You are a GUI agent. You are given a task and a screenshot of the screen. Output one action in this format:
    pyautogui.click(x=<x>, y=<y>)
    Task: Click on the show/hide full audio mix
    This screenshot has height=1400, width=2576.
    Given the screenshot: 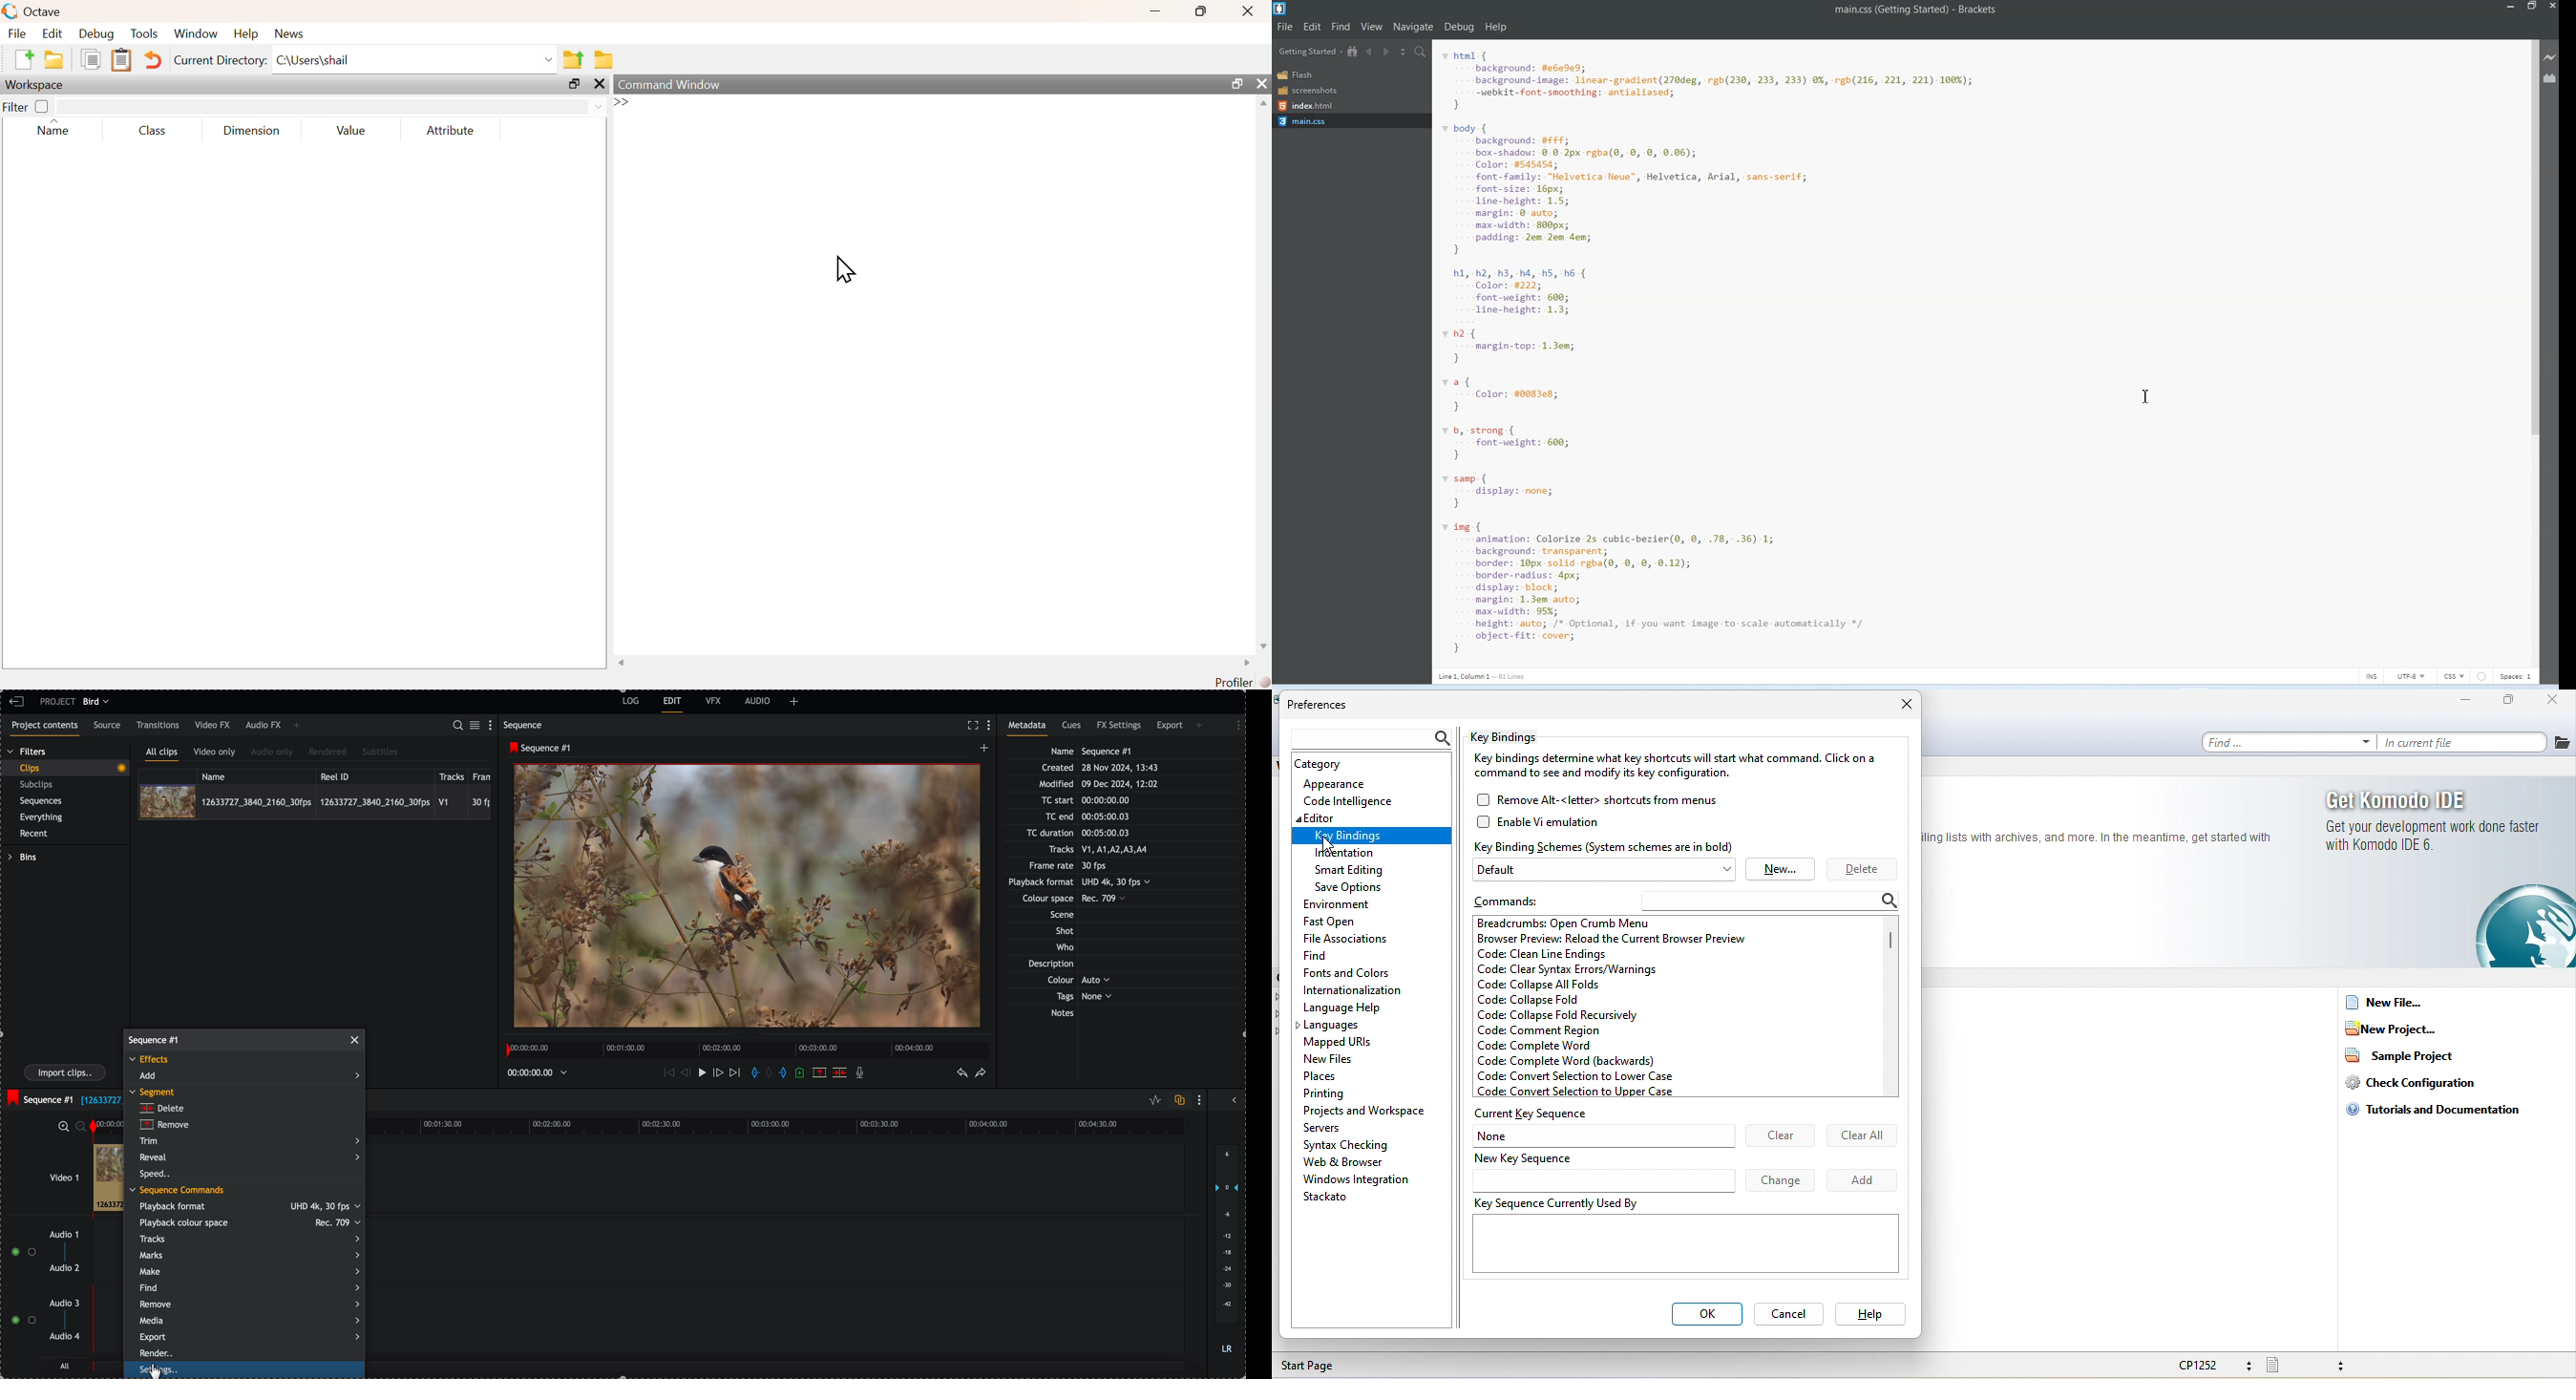 What is the action you would take?
    pyautogui.click(x=1233, y=1099)
    